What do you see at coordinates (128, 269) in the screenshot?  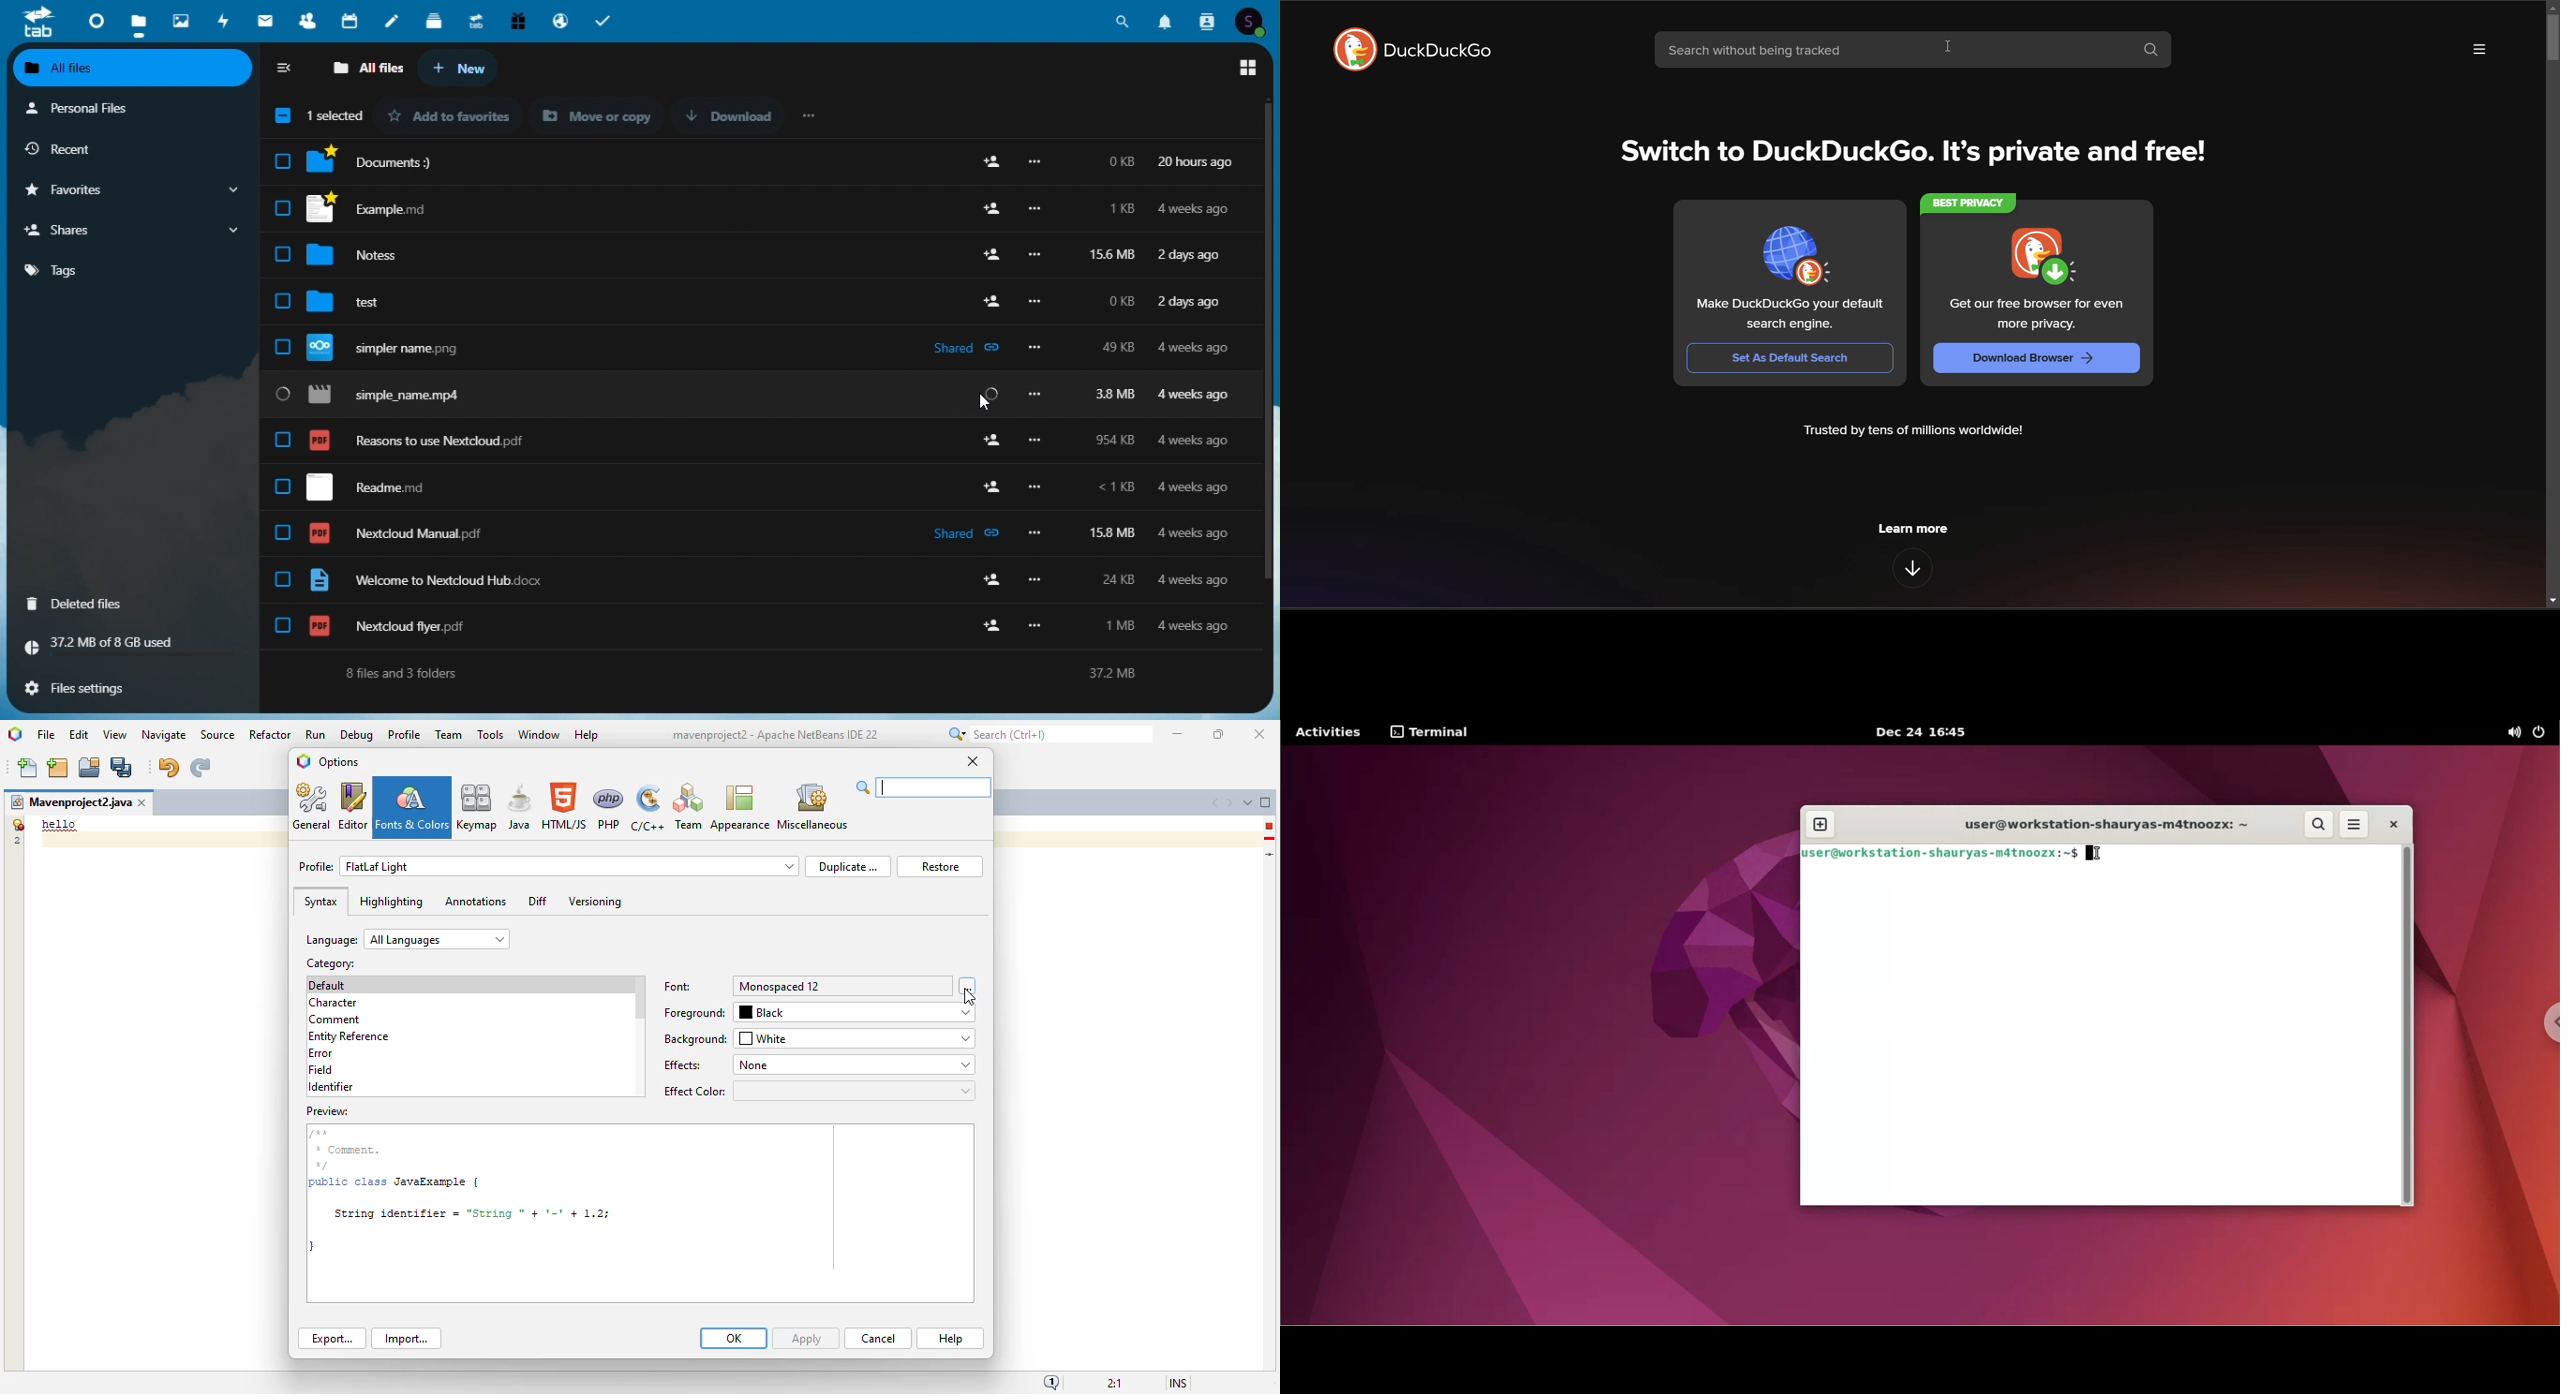 I see `Tags` at bounding box center [128, 269].